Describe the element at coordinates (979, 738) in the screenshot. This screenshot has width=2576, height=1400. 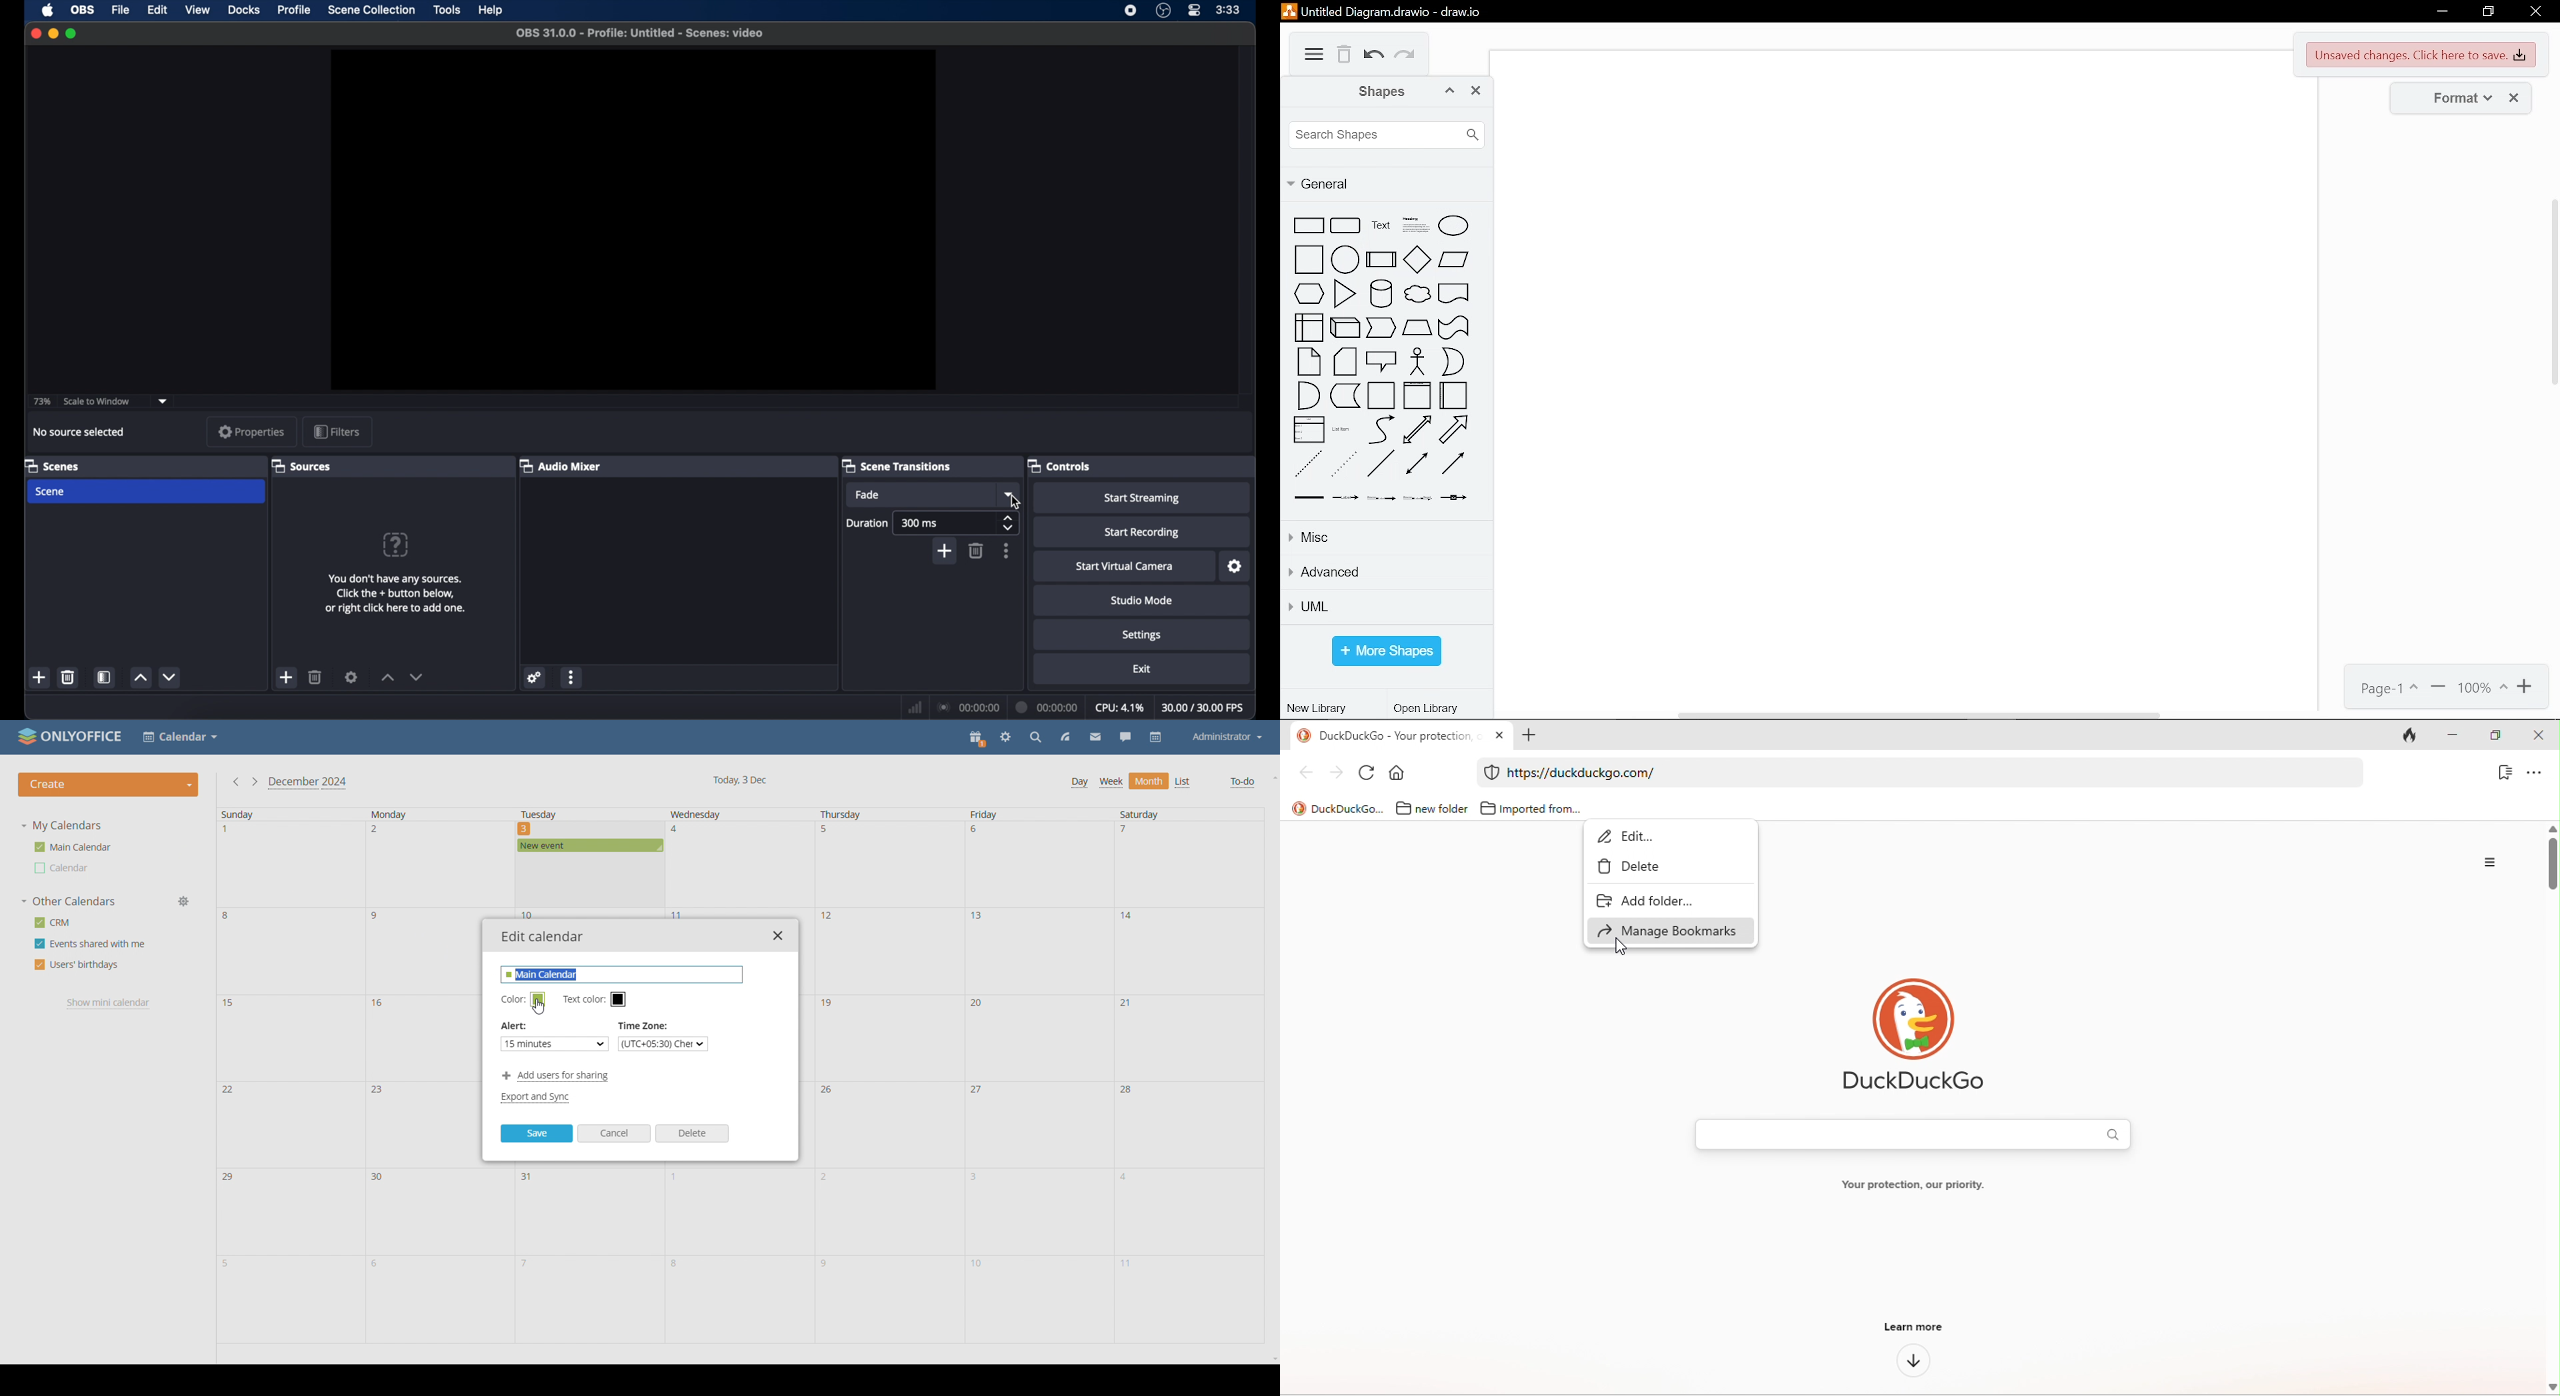
I see `present` at that location.